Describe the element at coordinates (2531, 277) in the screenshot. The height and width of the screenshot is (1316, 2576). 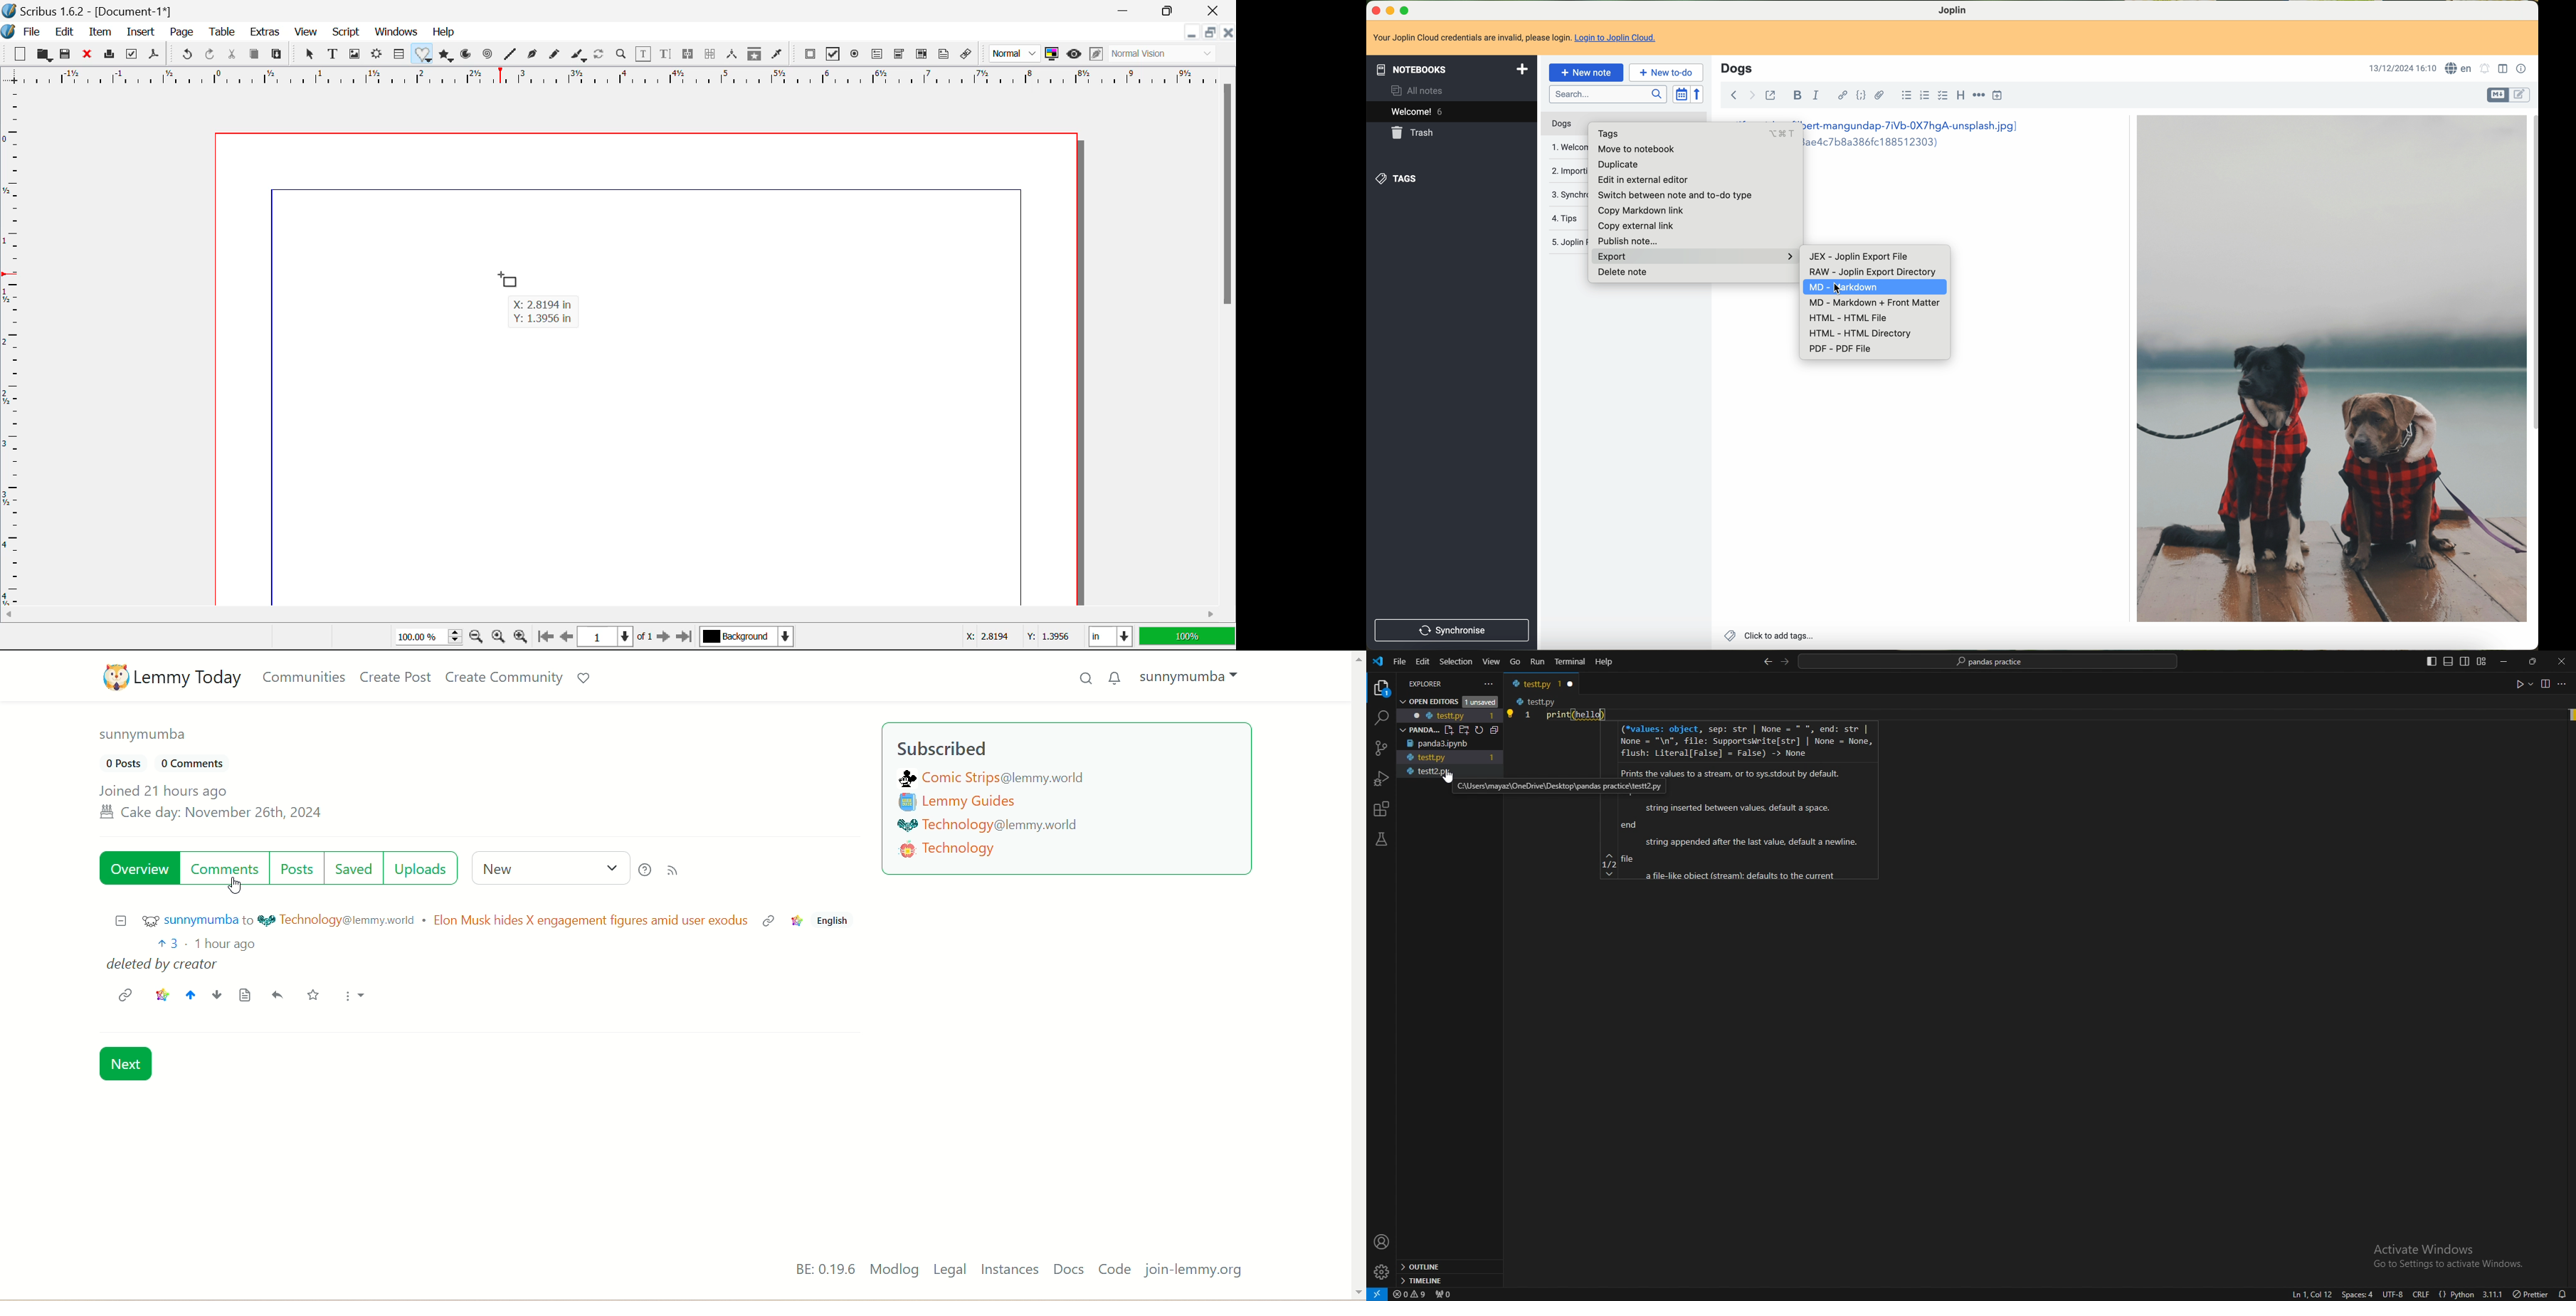
I see `scroll bar` at that location.